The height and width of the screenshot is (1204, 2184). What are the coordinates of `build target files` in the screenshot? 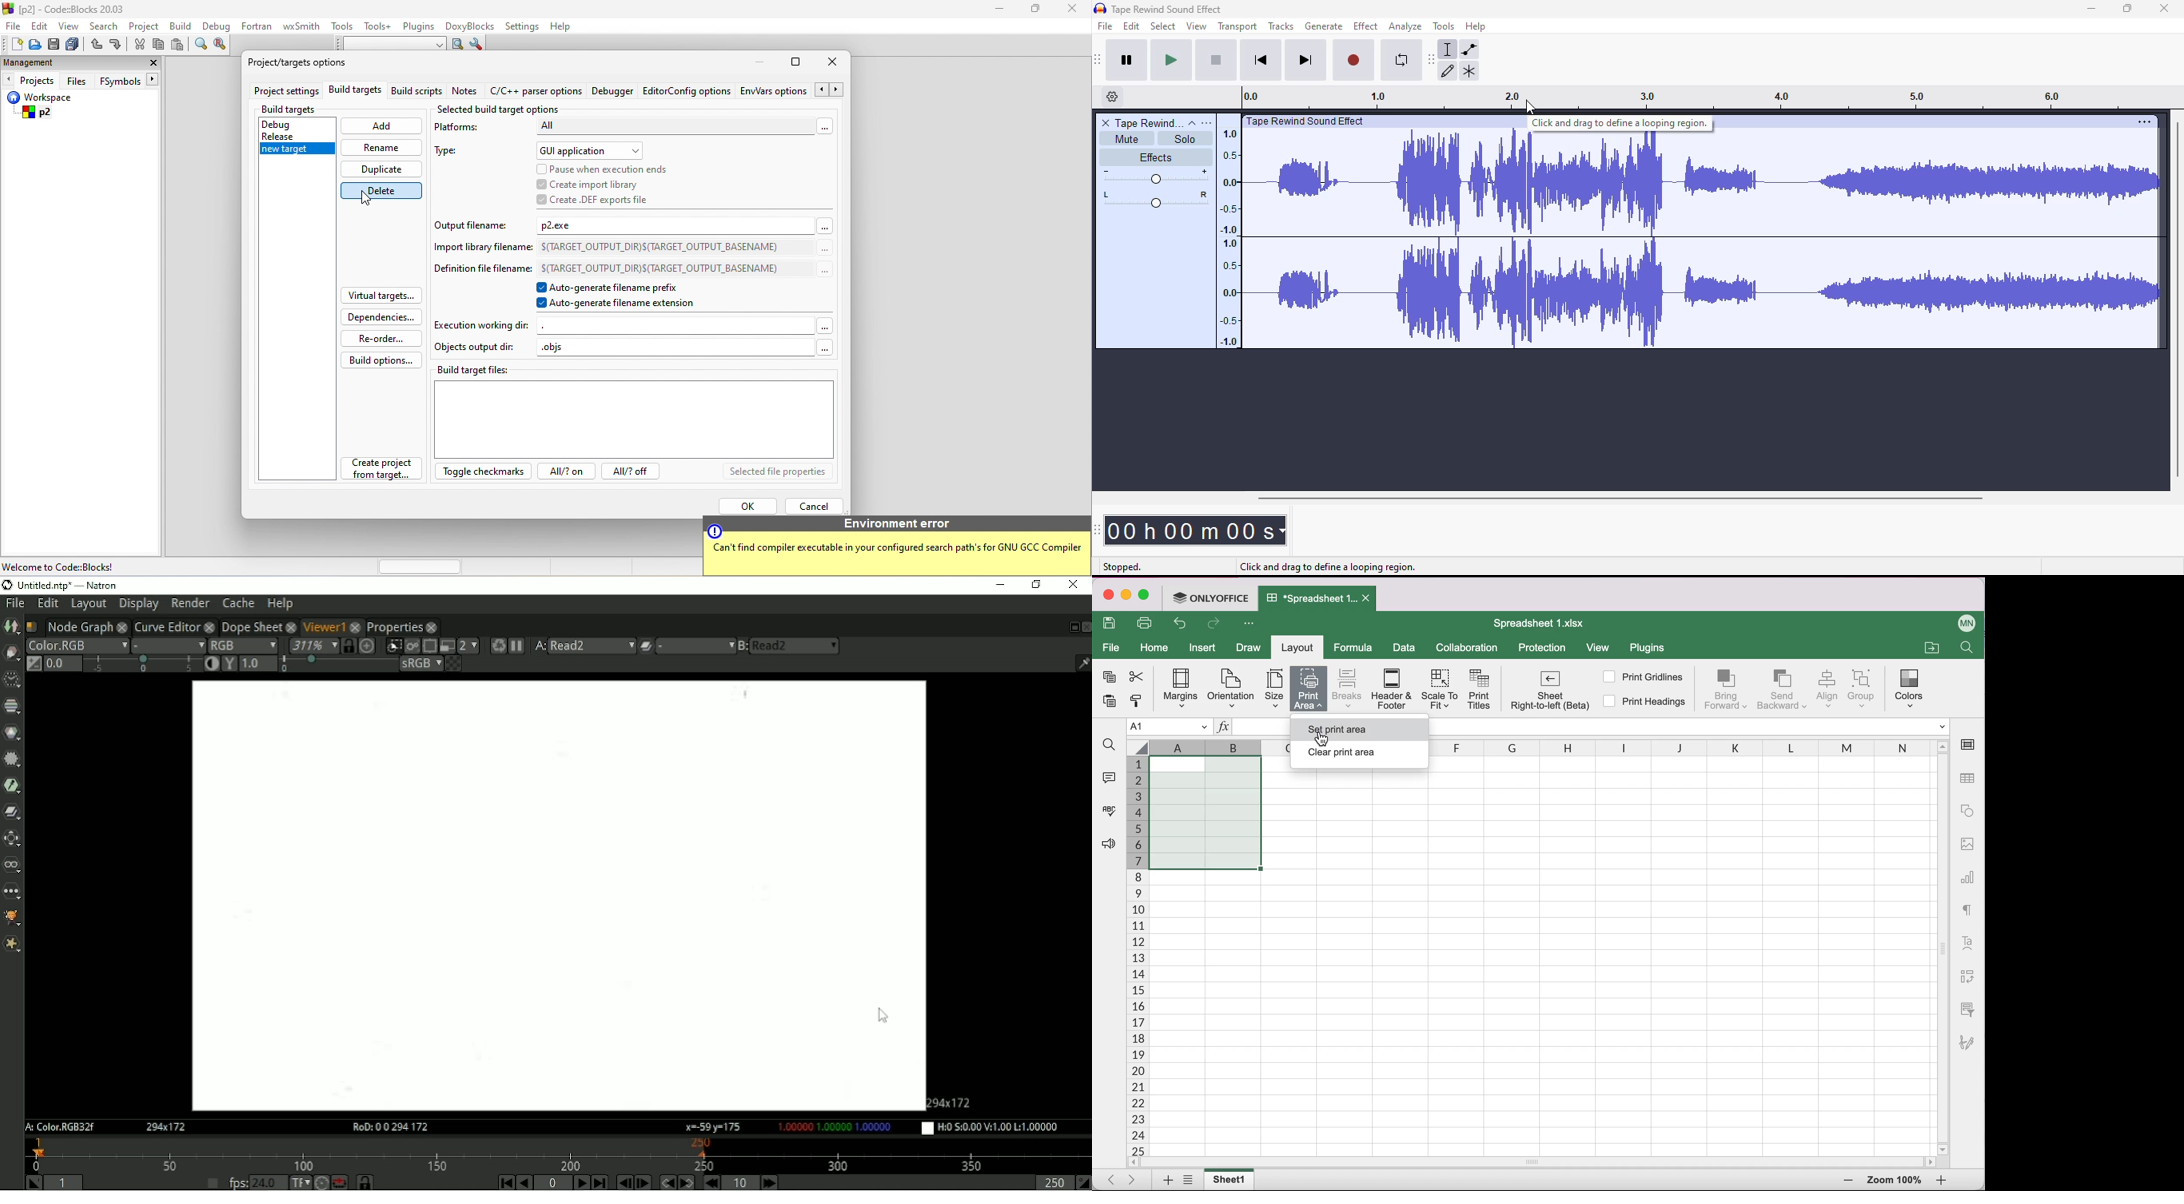 It's located at (636, 410).